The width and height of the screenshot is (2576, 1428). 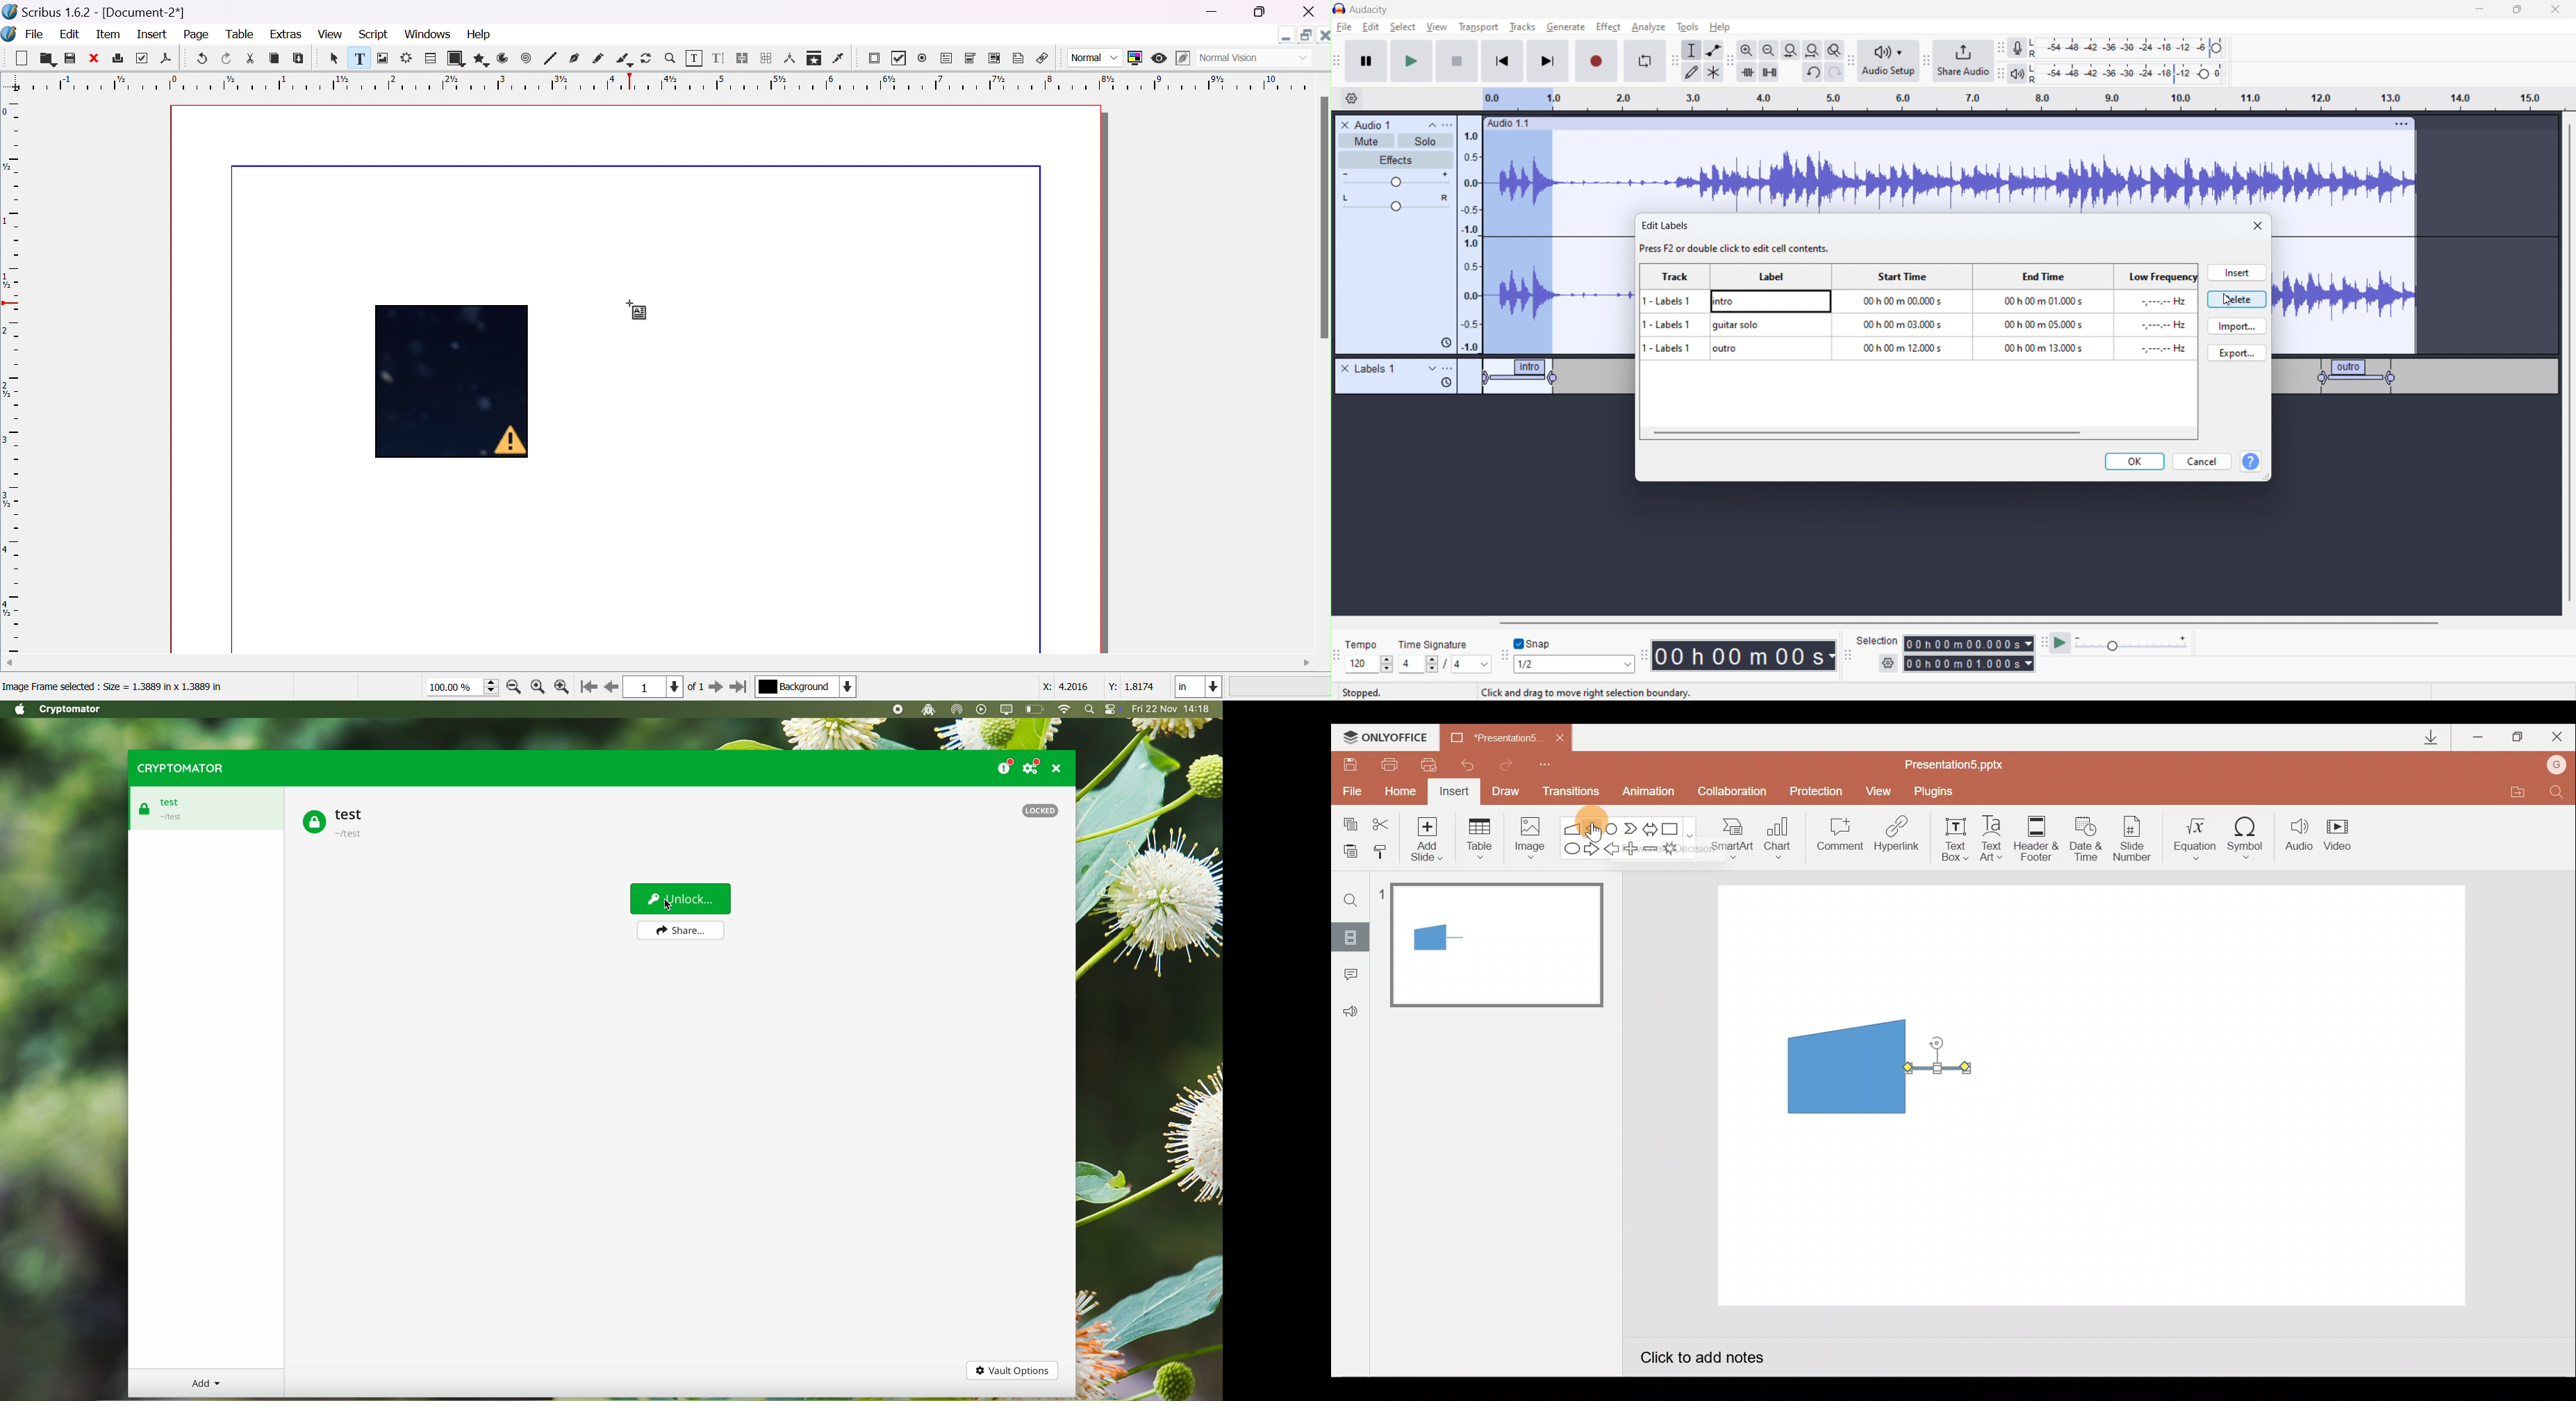 I want to click on import, so click(x=2237, y=326).